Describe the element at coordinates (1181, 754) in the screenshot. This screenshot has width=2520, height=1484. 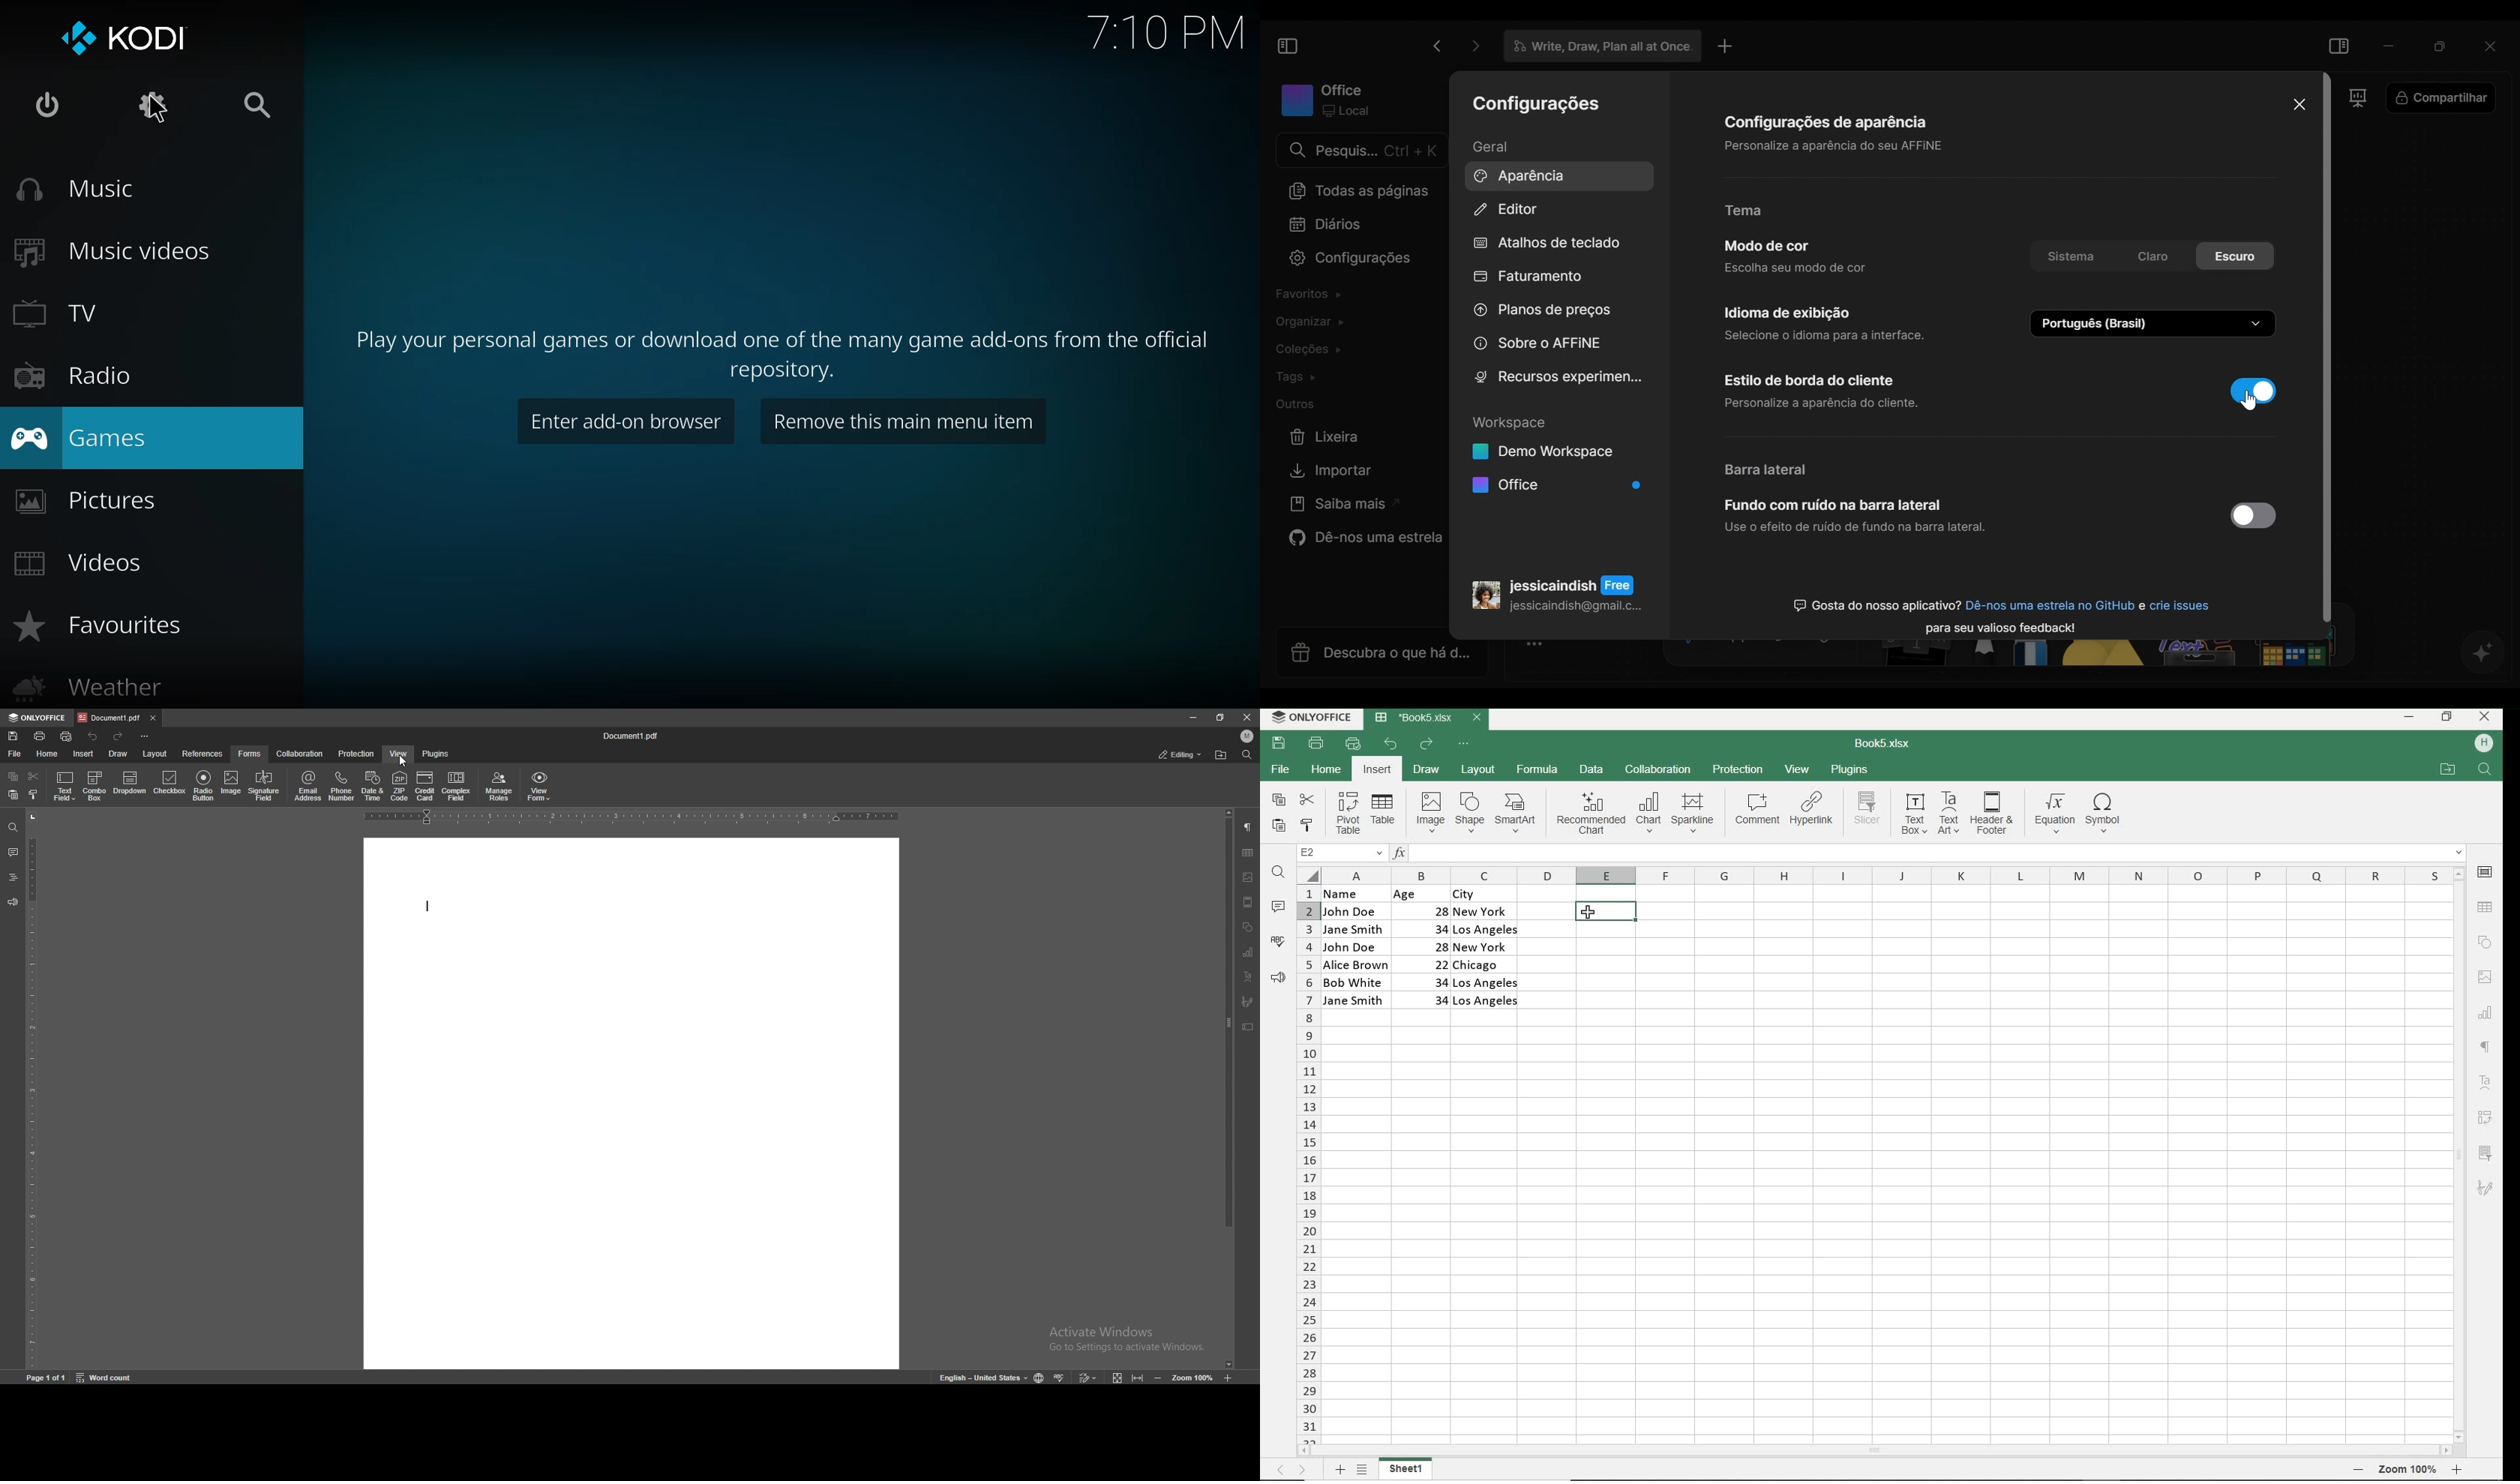
I see `status` at that location.